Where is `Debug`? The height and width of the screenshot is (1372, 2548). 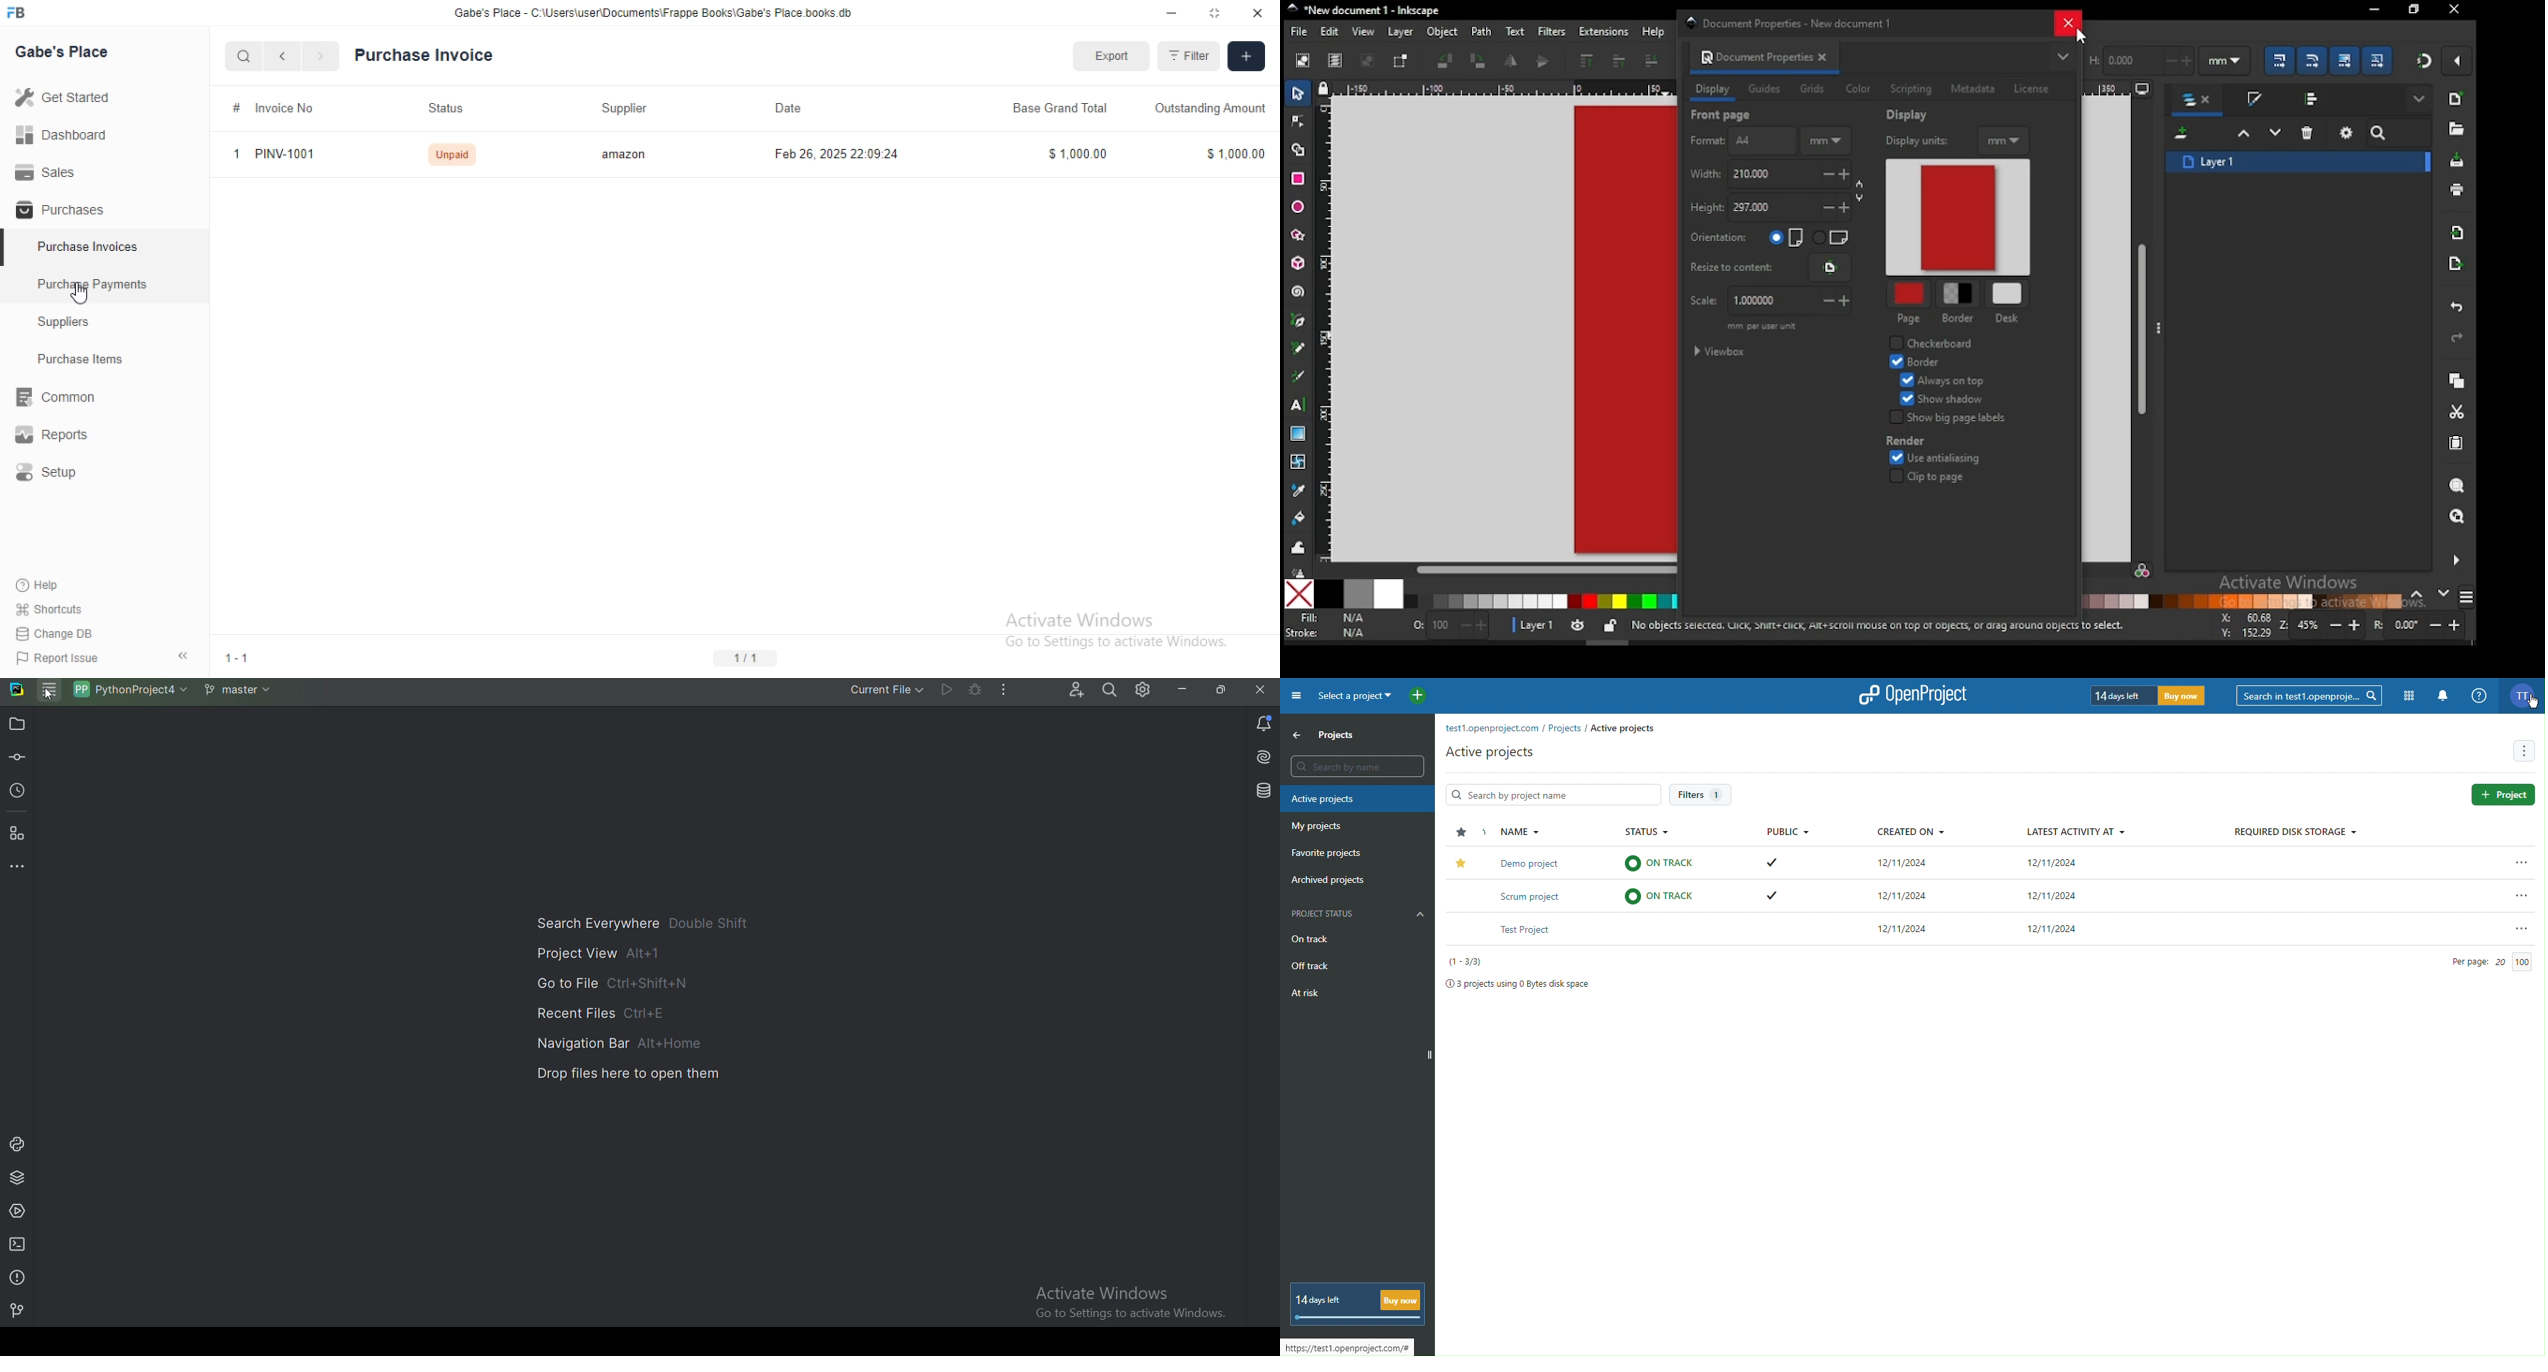
Debug is located at coordinates (977, 689).